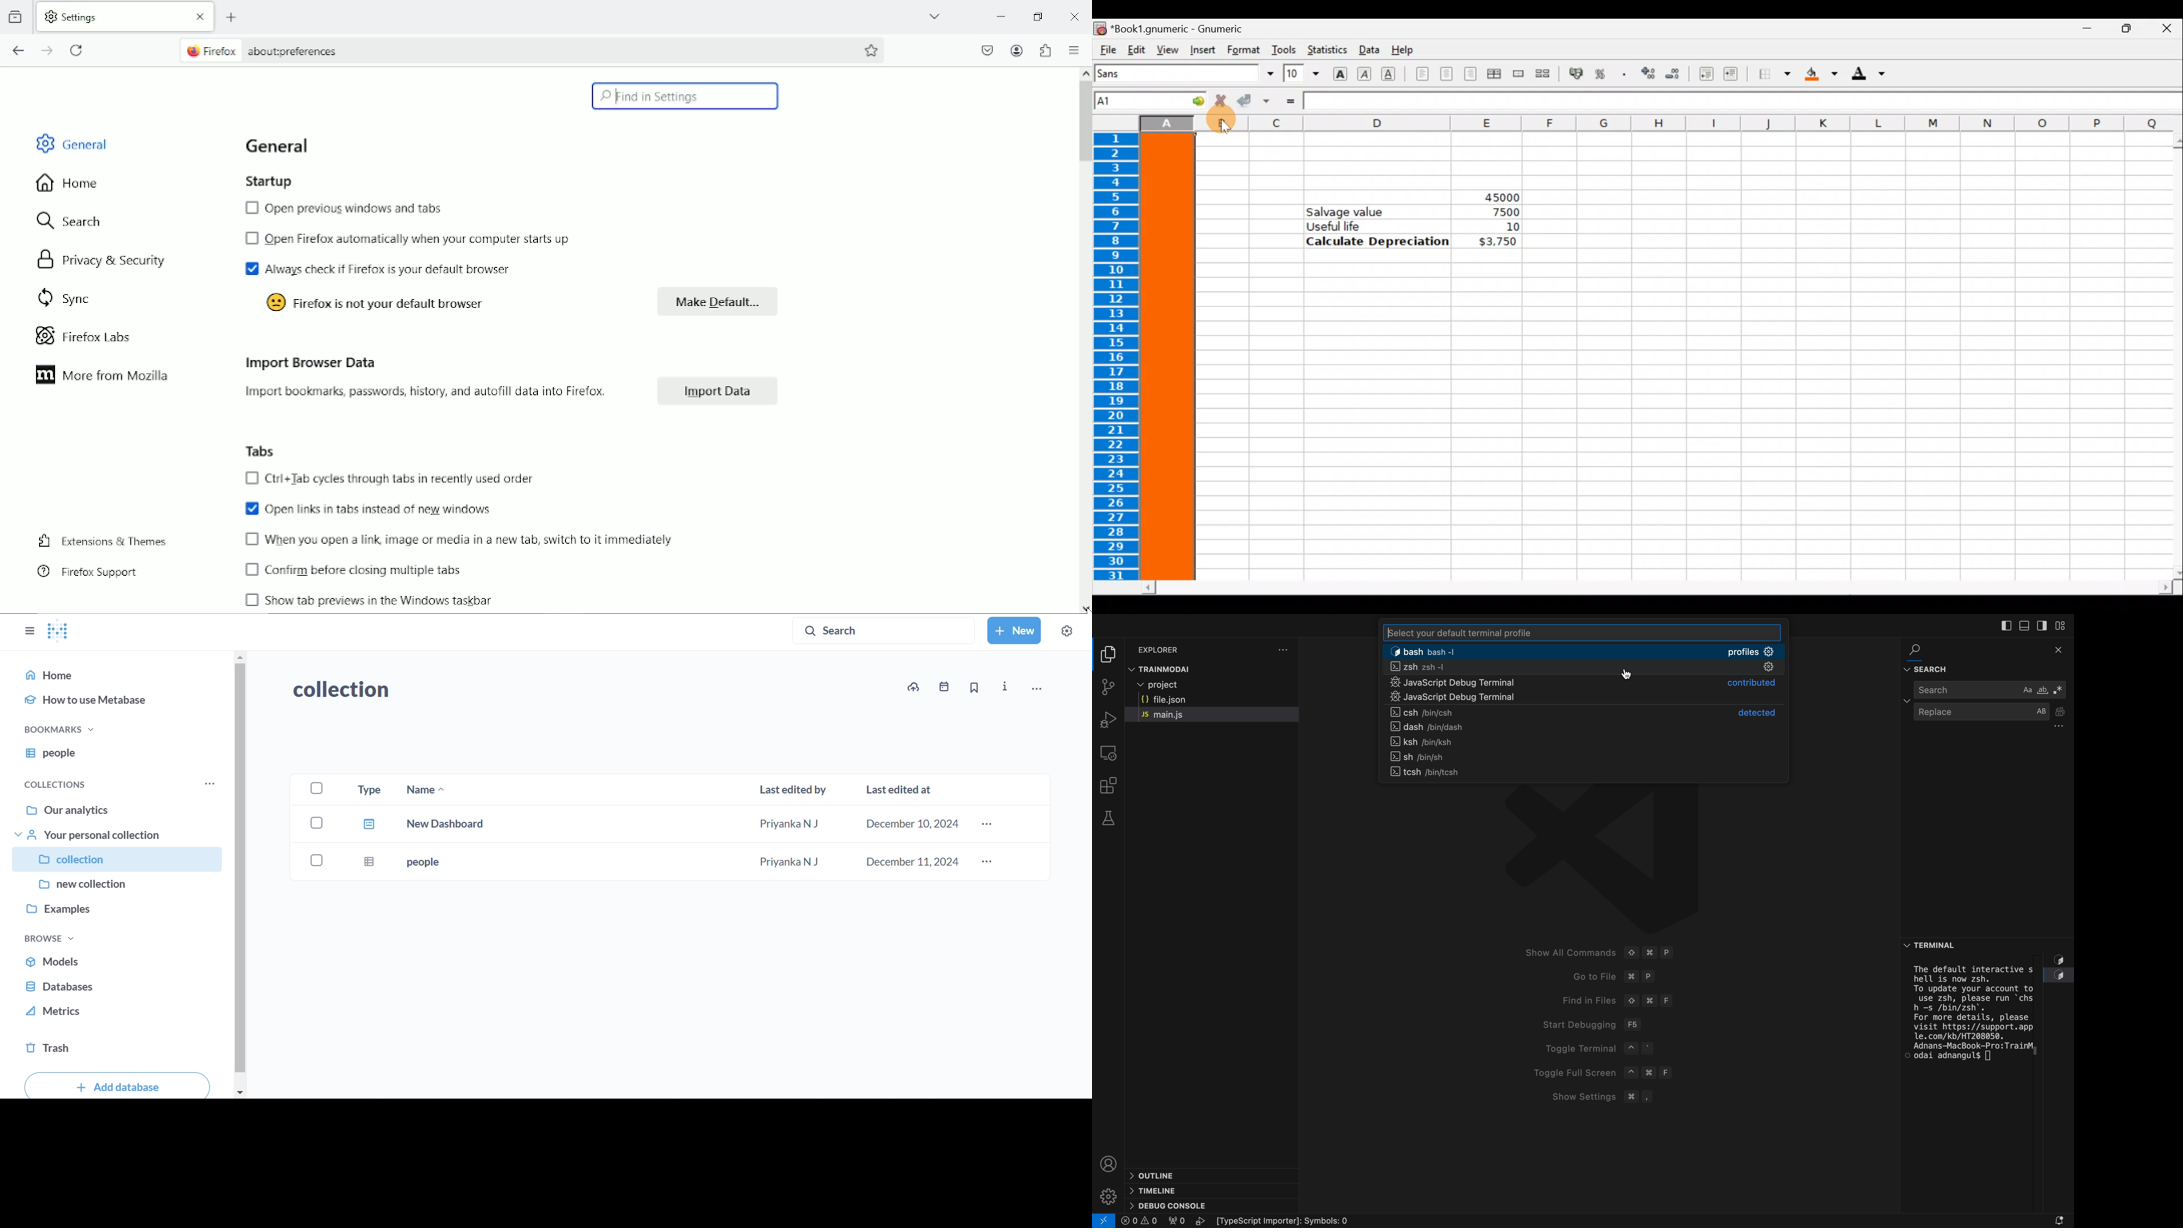 The image size is (2184, 1232). Describe the element at coordinates (2005, 626) in the screenshot. I see `sidebar at left` at that location.